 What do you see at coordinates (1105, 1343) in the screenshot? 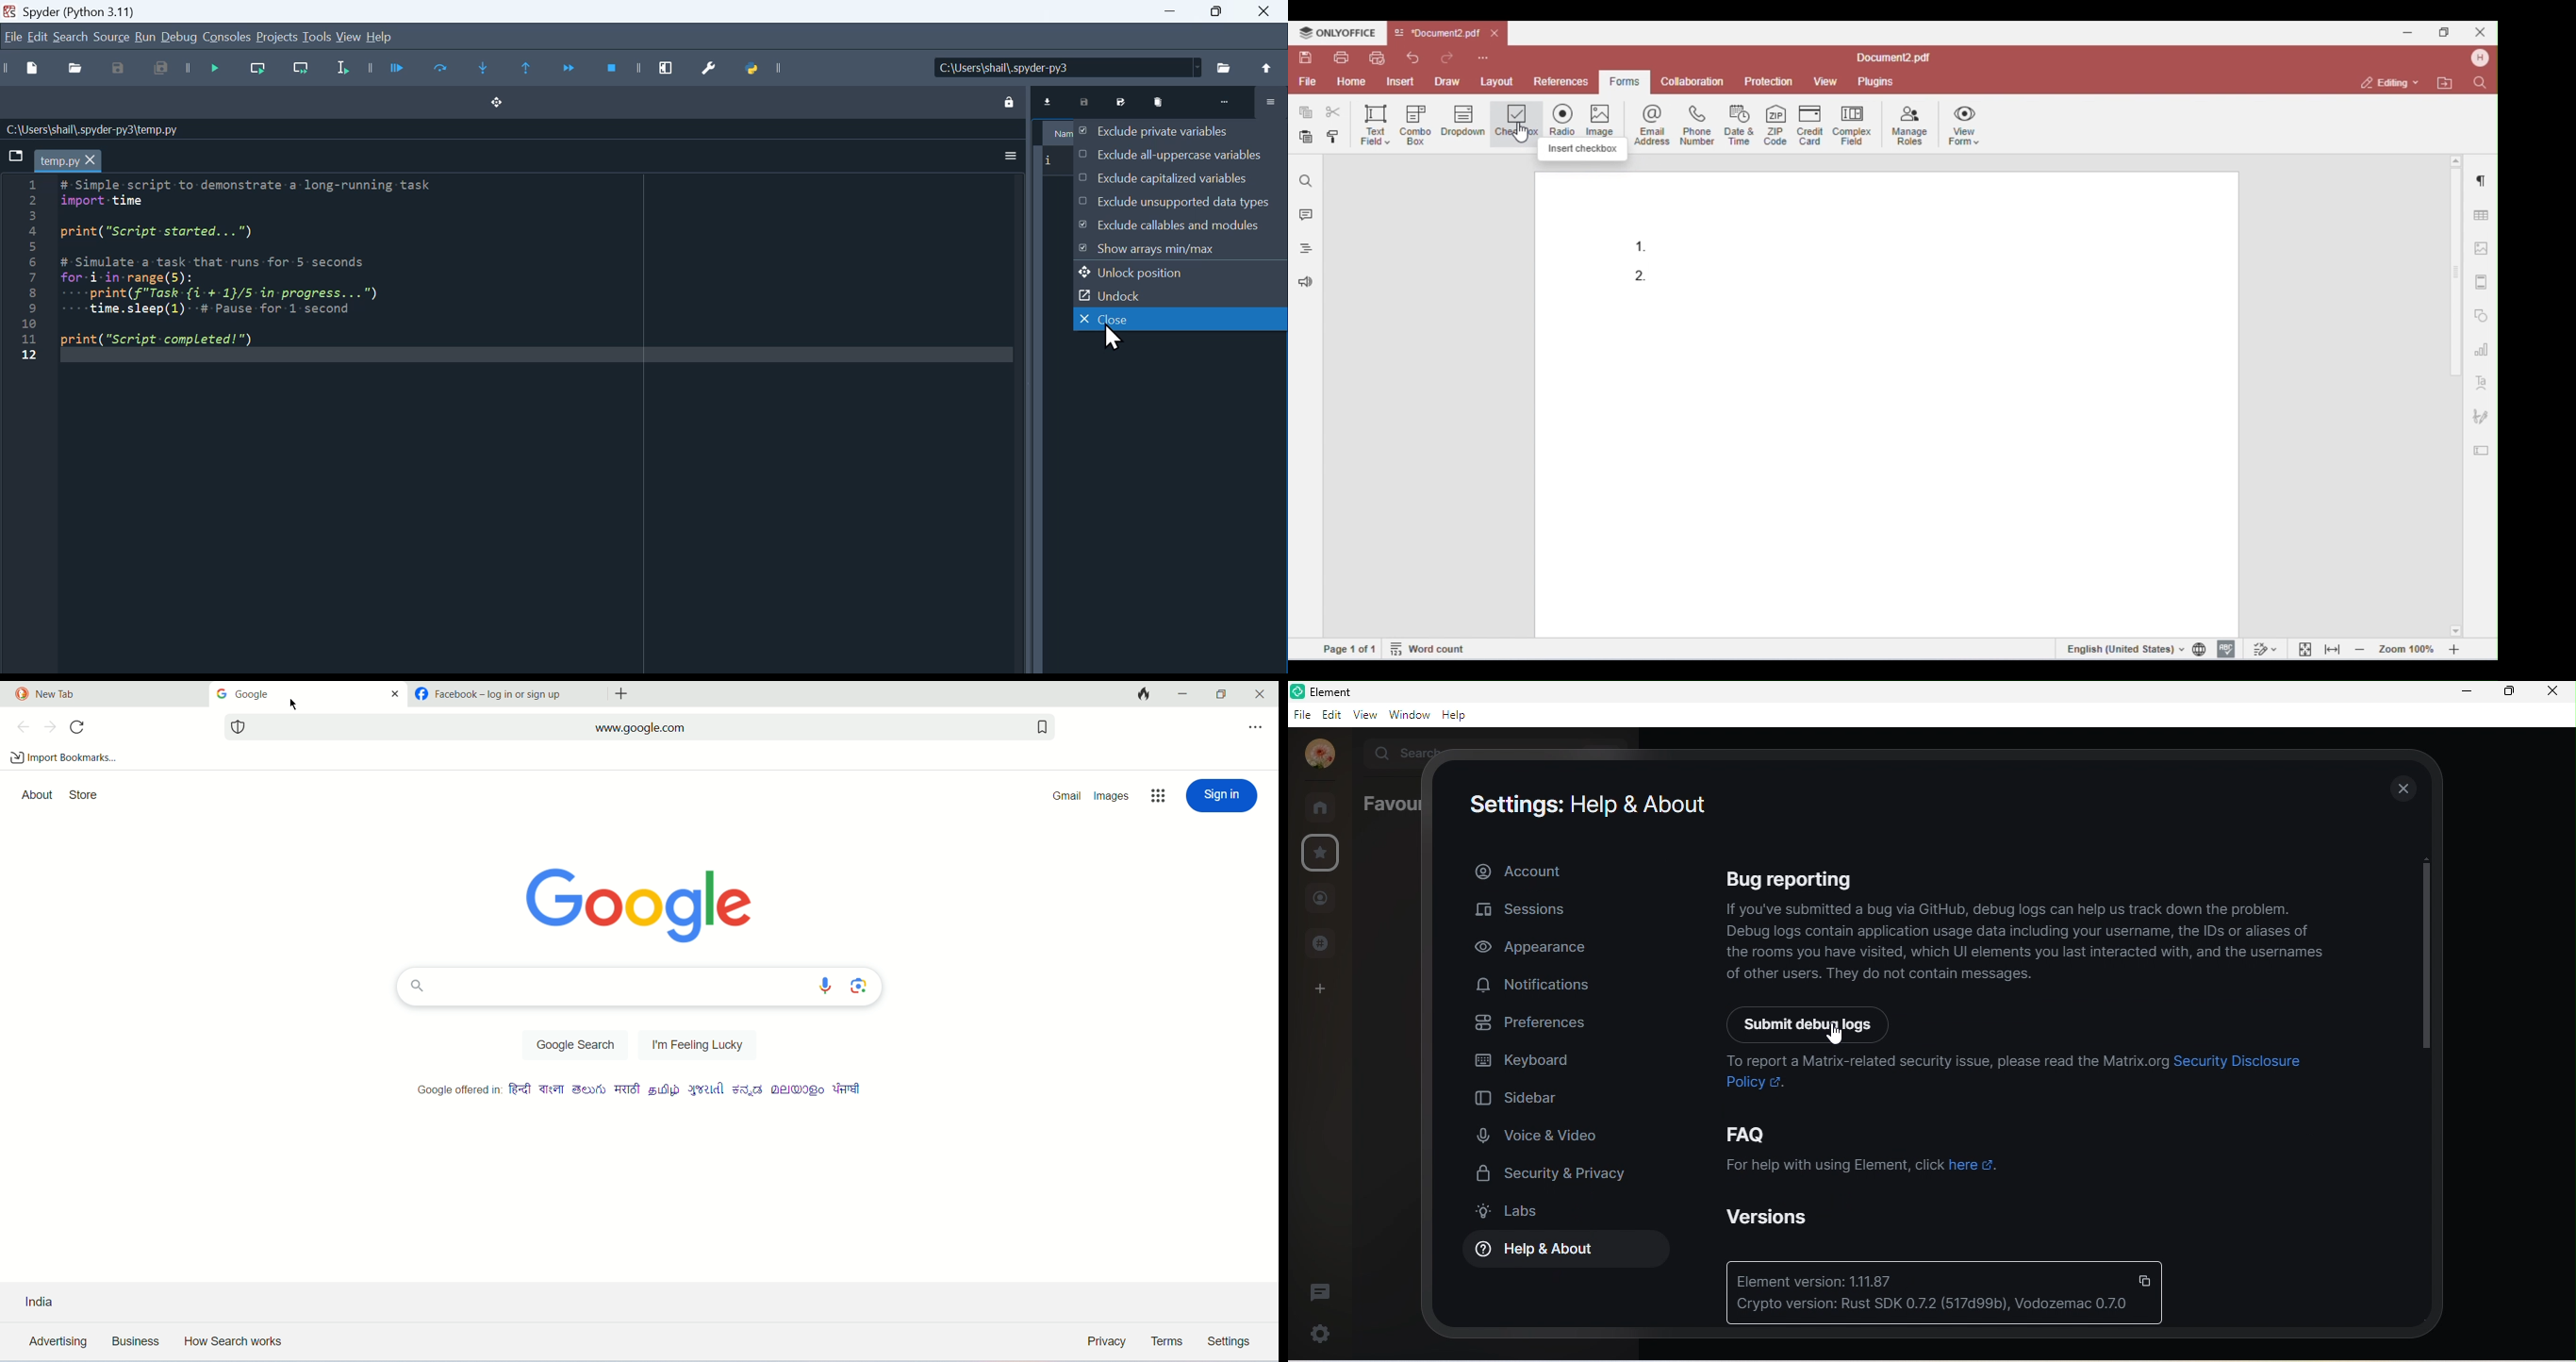
I see `privacy` at bounding box center [1105, 1343].